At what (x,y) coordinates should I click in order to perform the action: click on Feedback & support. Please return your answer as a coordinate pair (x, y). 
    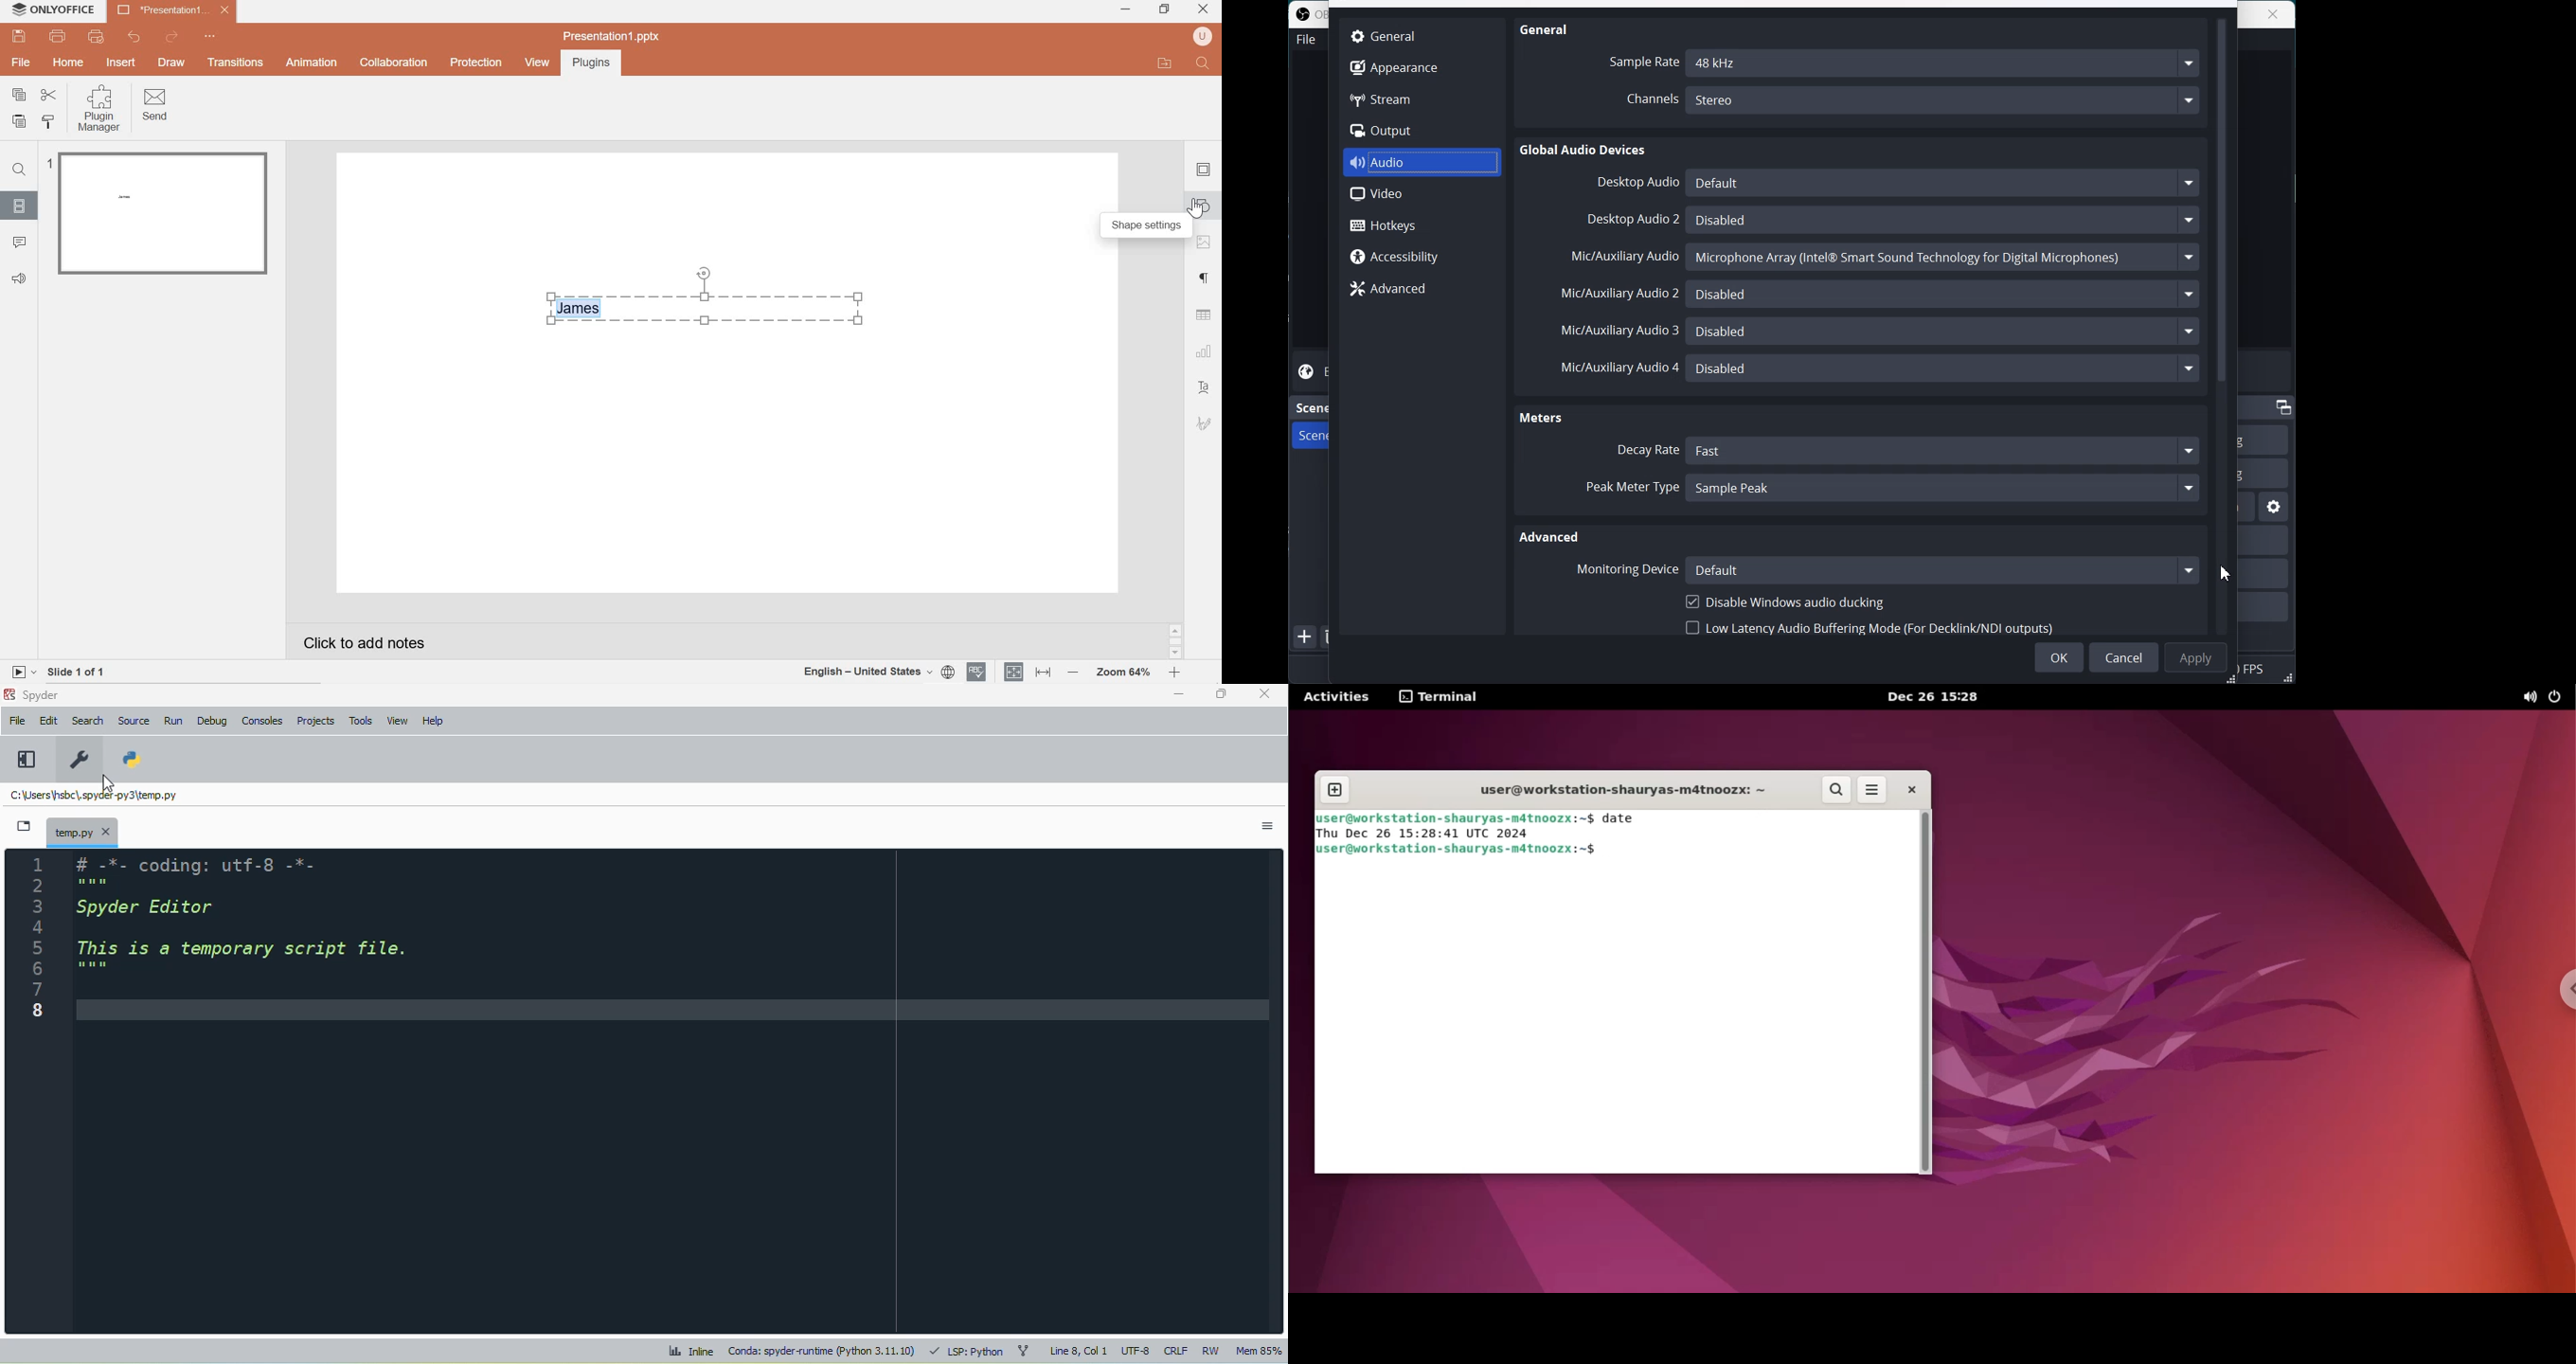
    Looking at the image, I should click on (19, 278).